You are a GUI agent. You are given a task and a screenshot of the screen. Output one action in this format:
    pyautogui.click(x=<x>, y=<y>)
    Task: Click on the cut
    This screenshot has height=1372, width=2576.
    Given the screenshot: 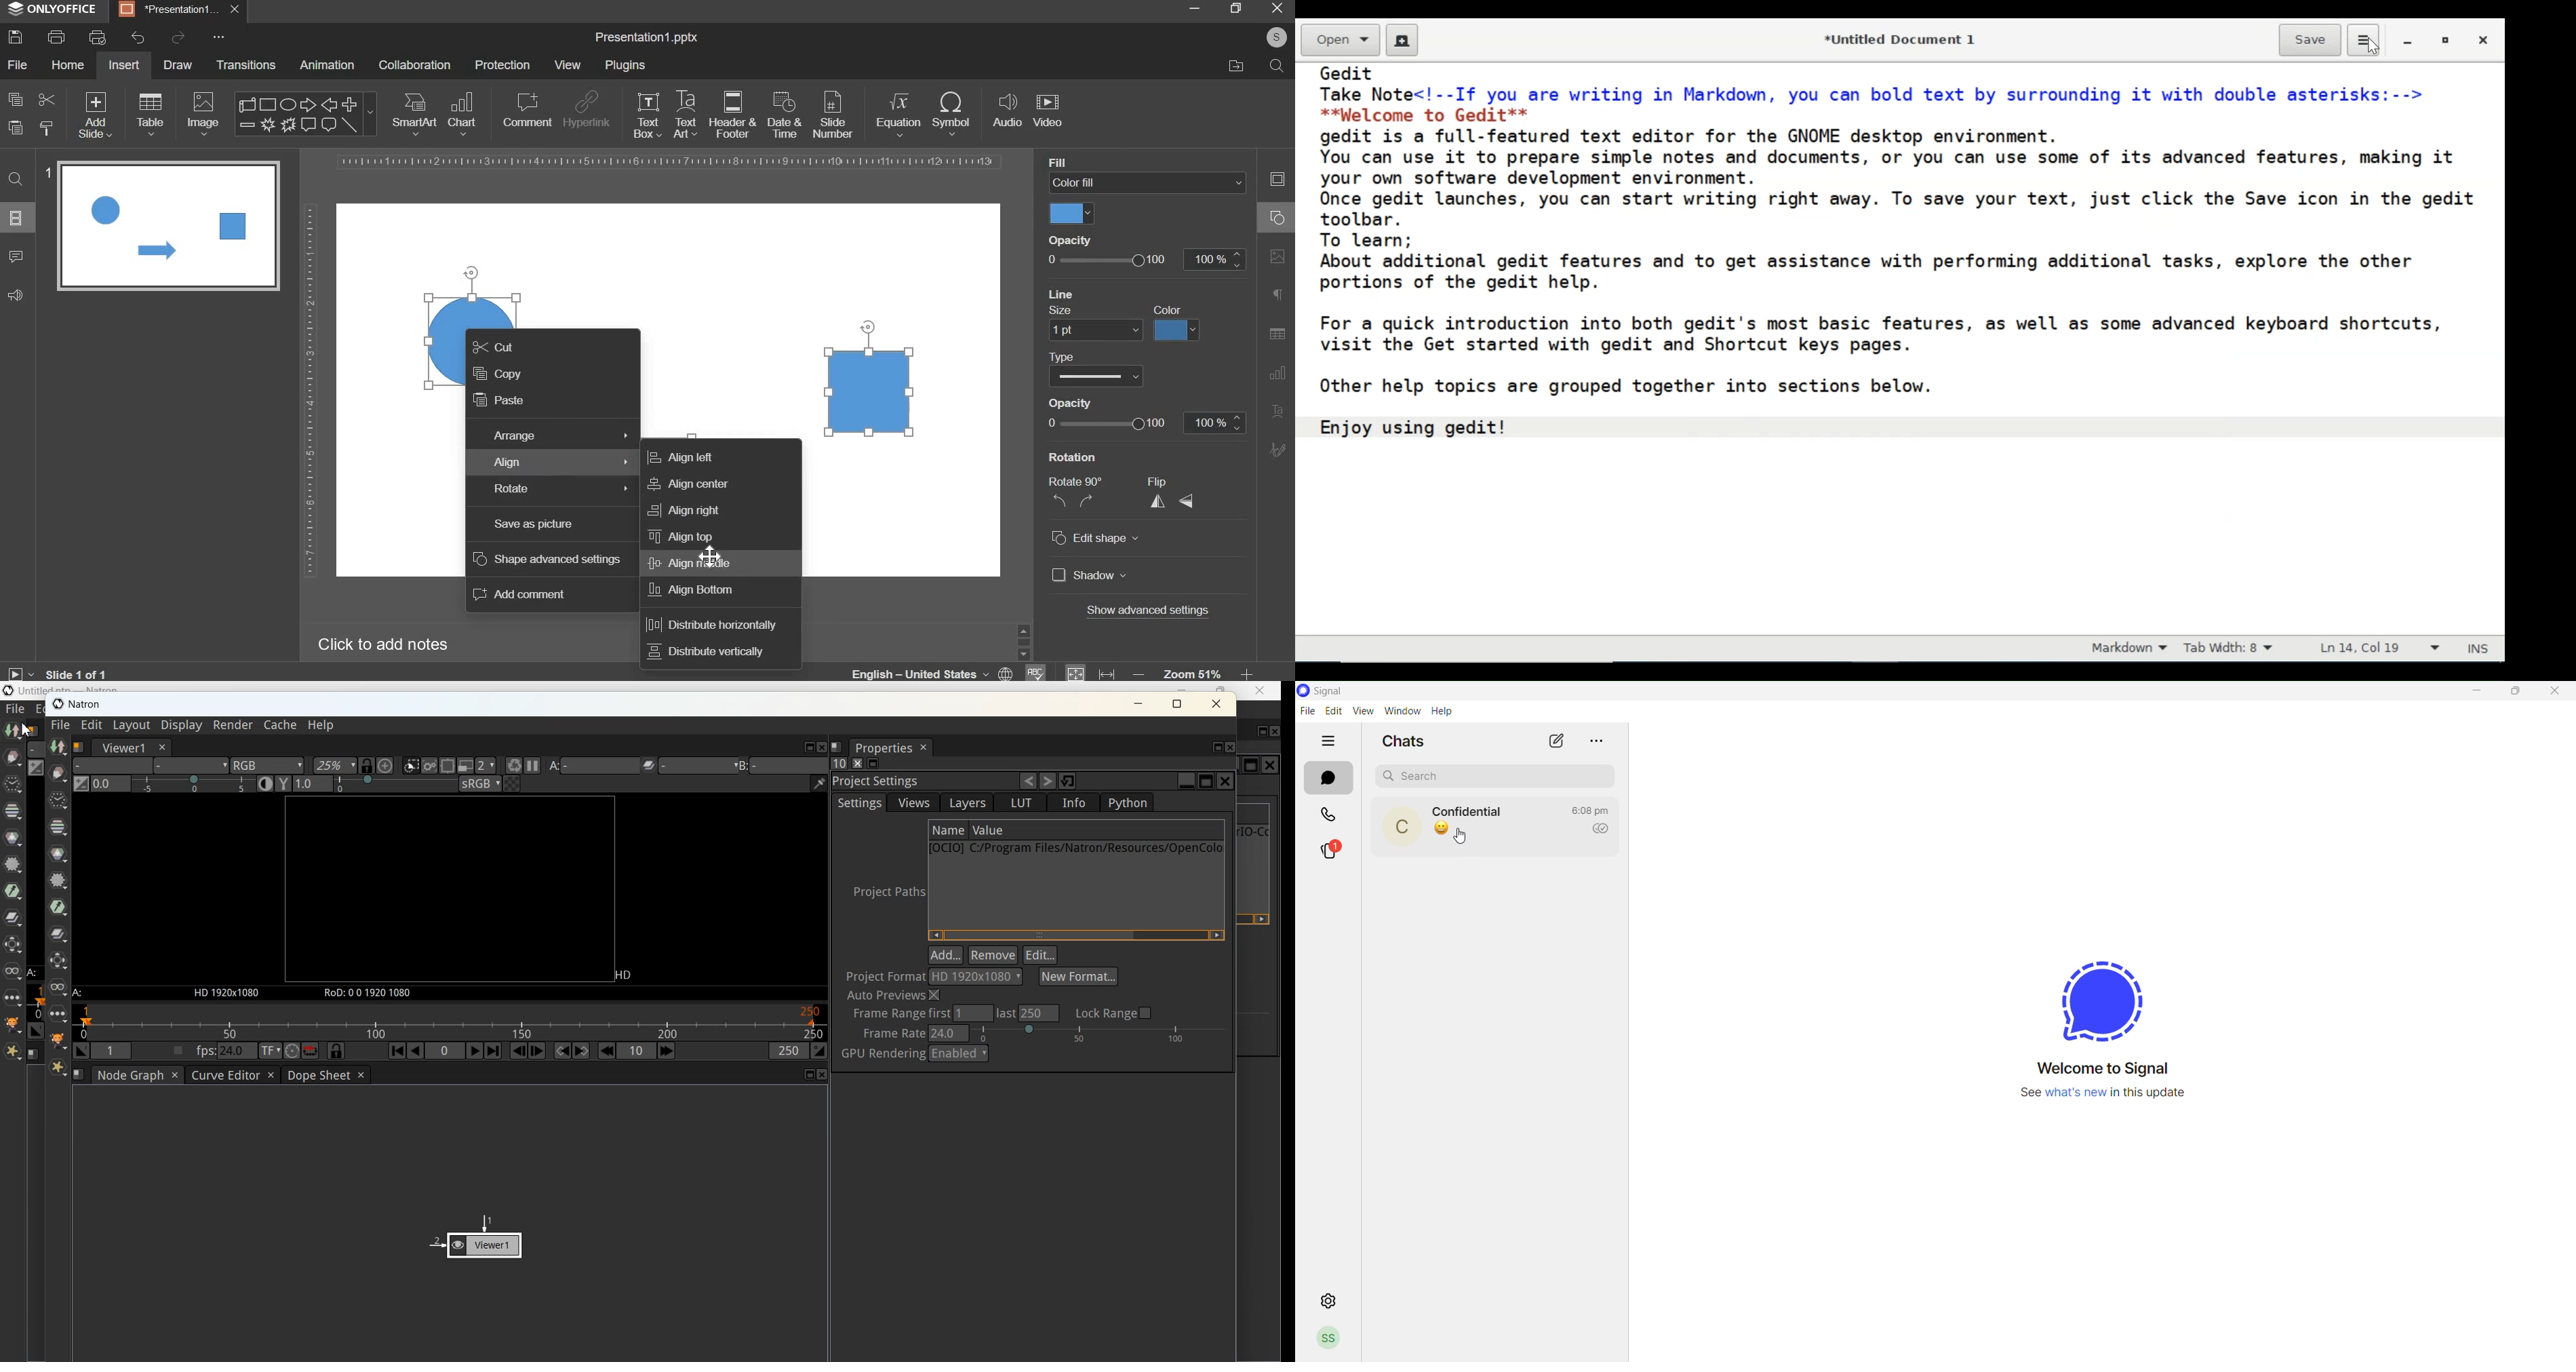 What is the action you would take?
    pyautogui.click(x=45, y=98)
    